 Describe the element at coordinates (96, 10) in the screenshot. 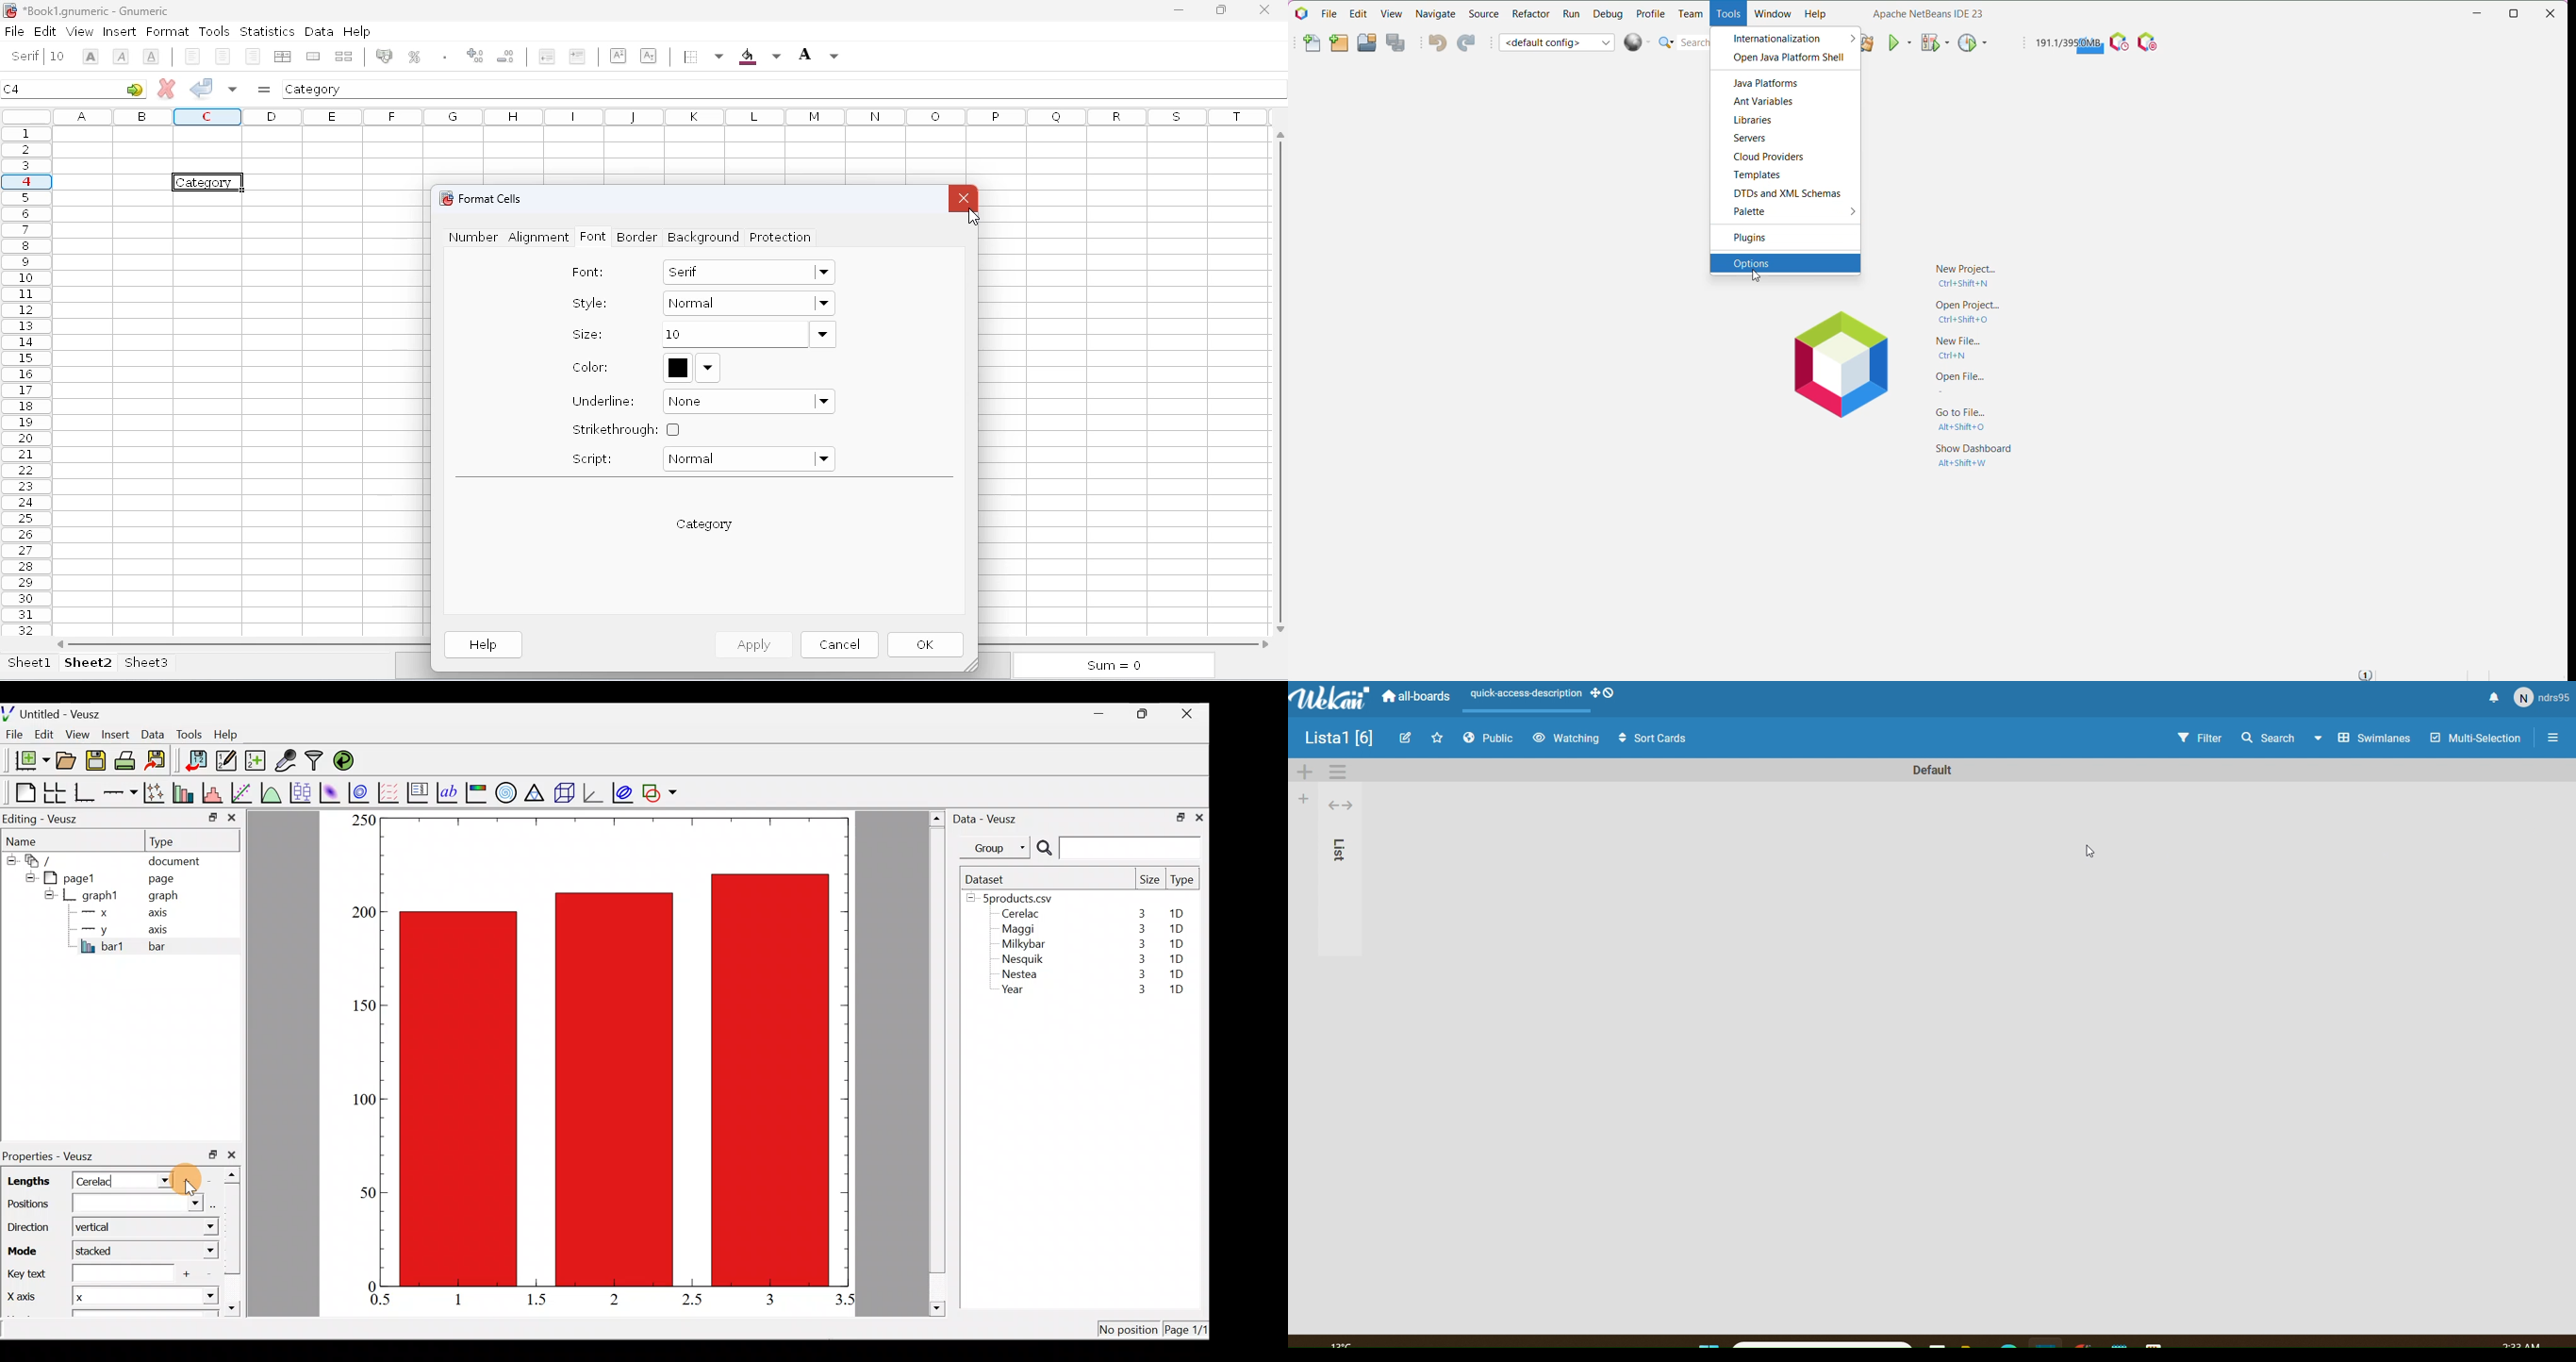

I see `title` at that location.